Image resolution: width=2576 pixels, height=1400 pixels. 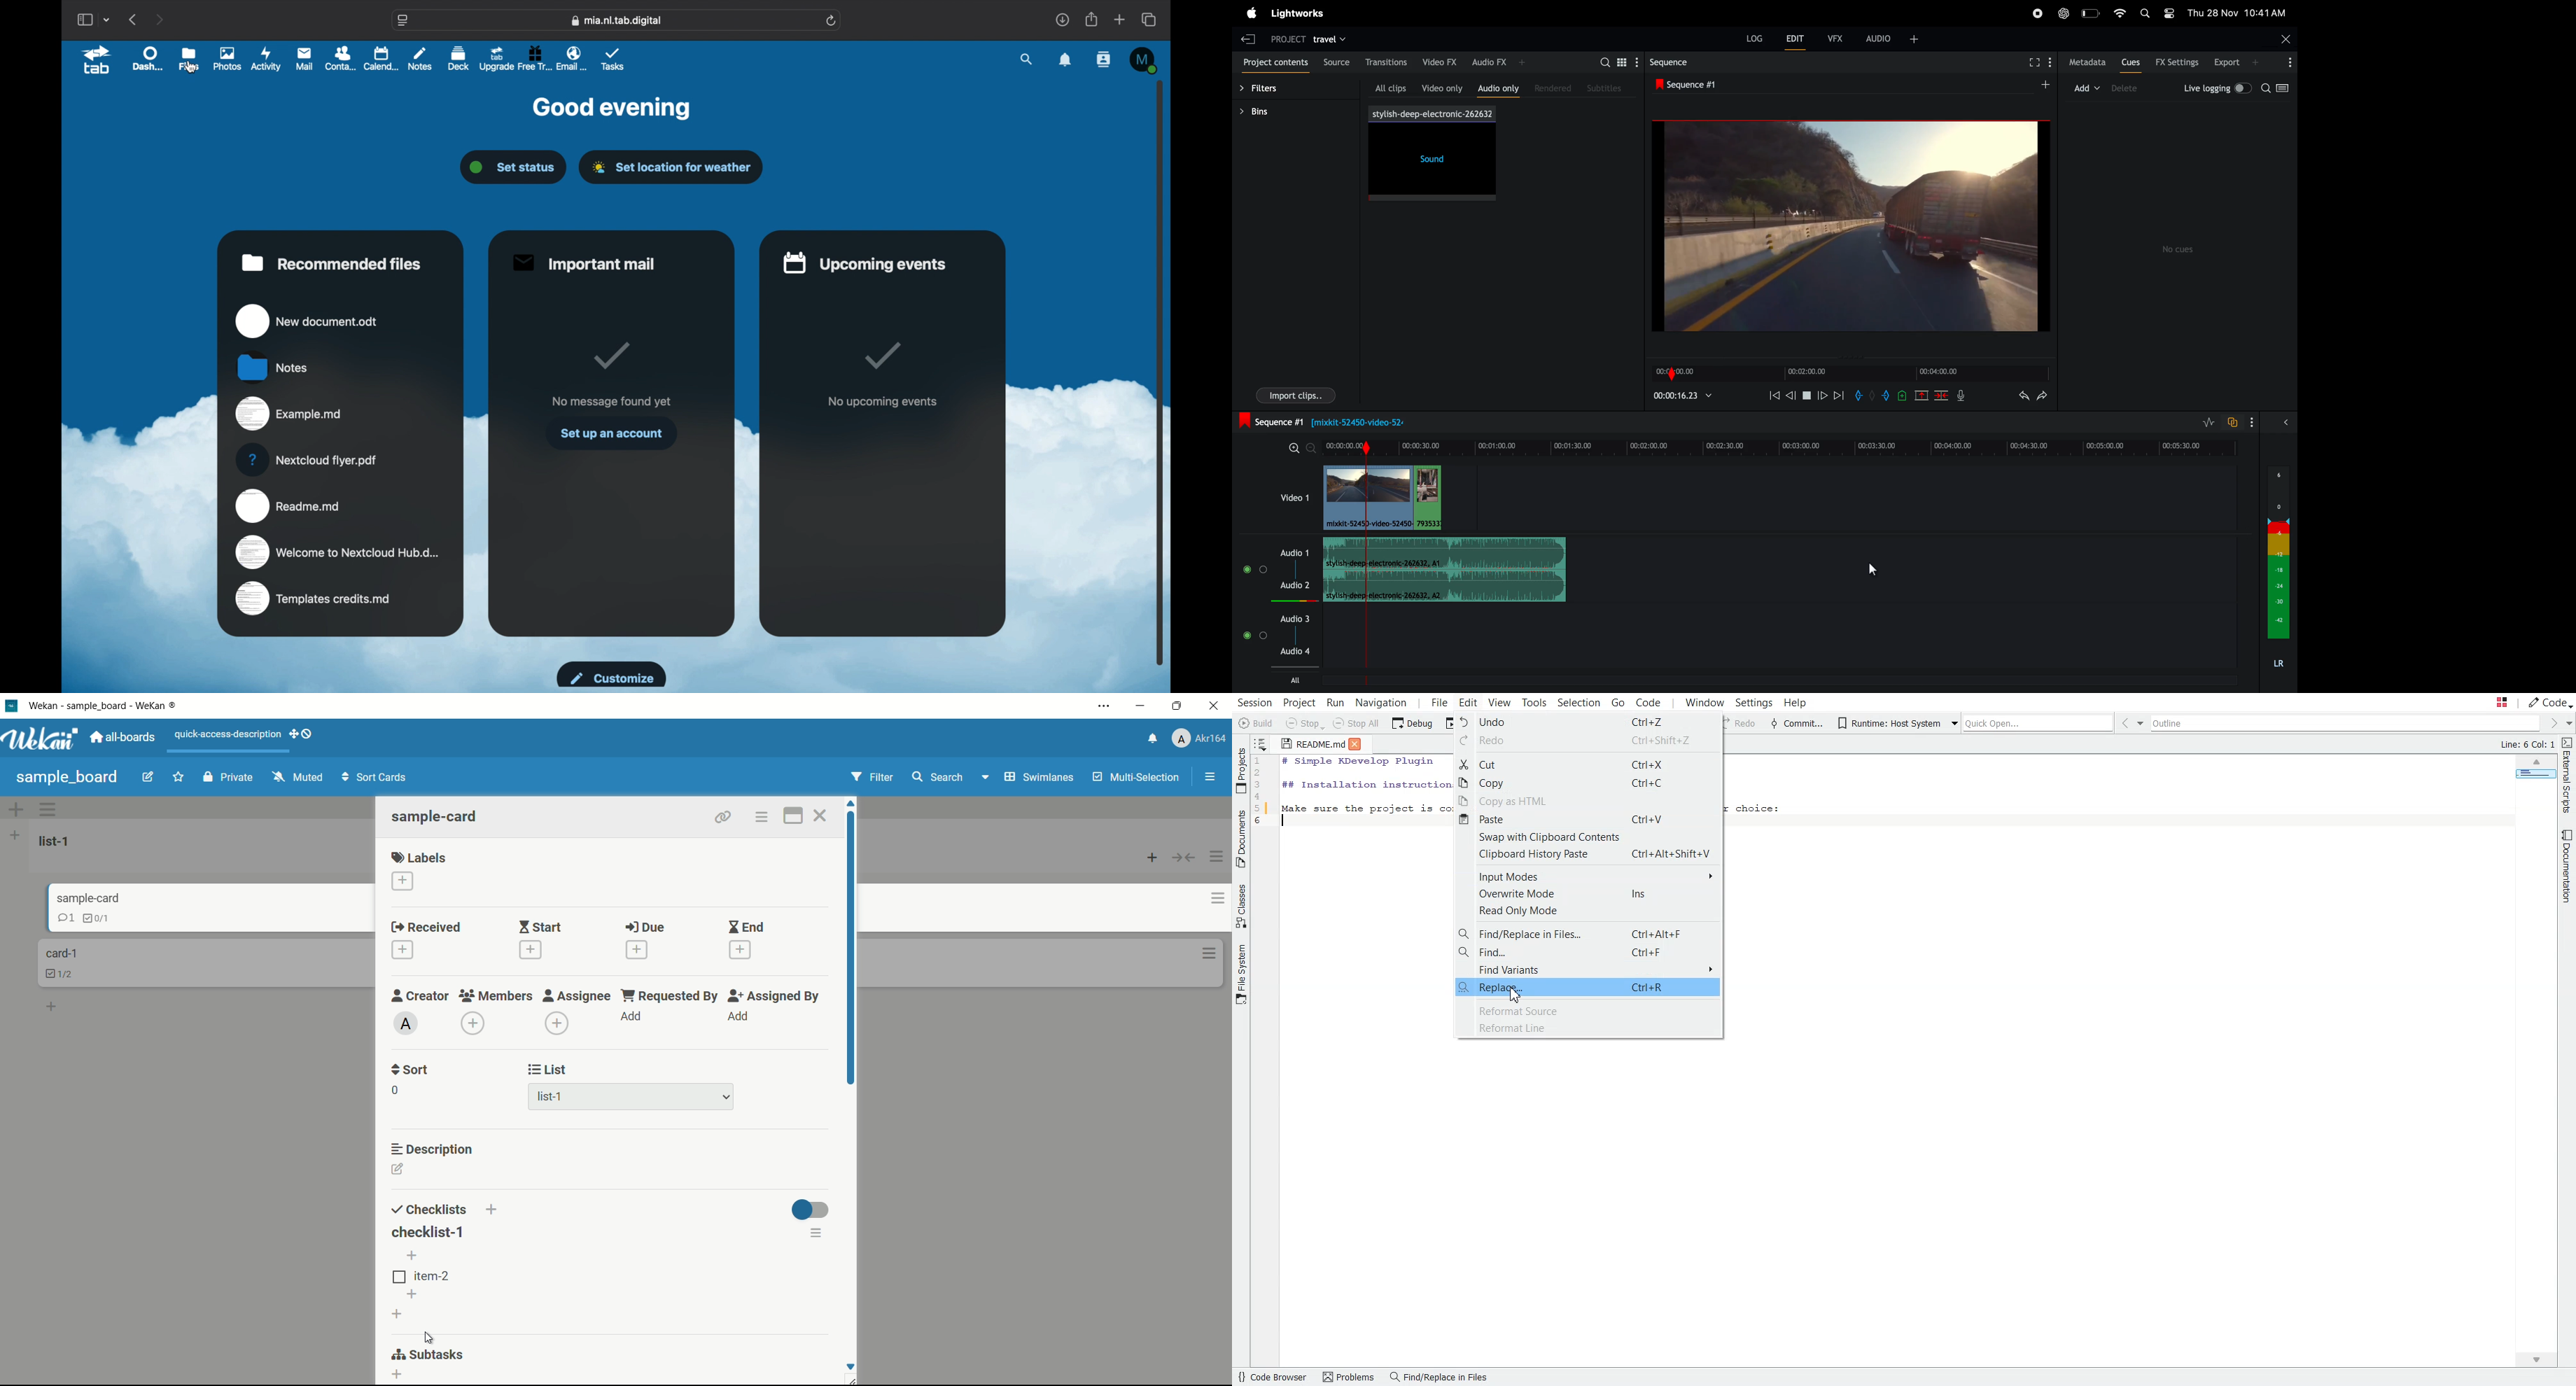 What do you see at coordinates (267, 60) in the screenshot?
I see `activity` at bounding box center [267, 60].